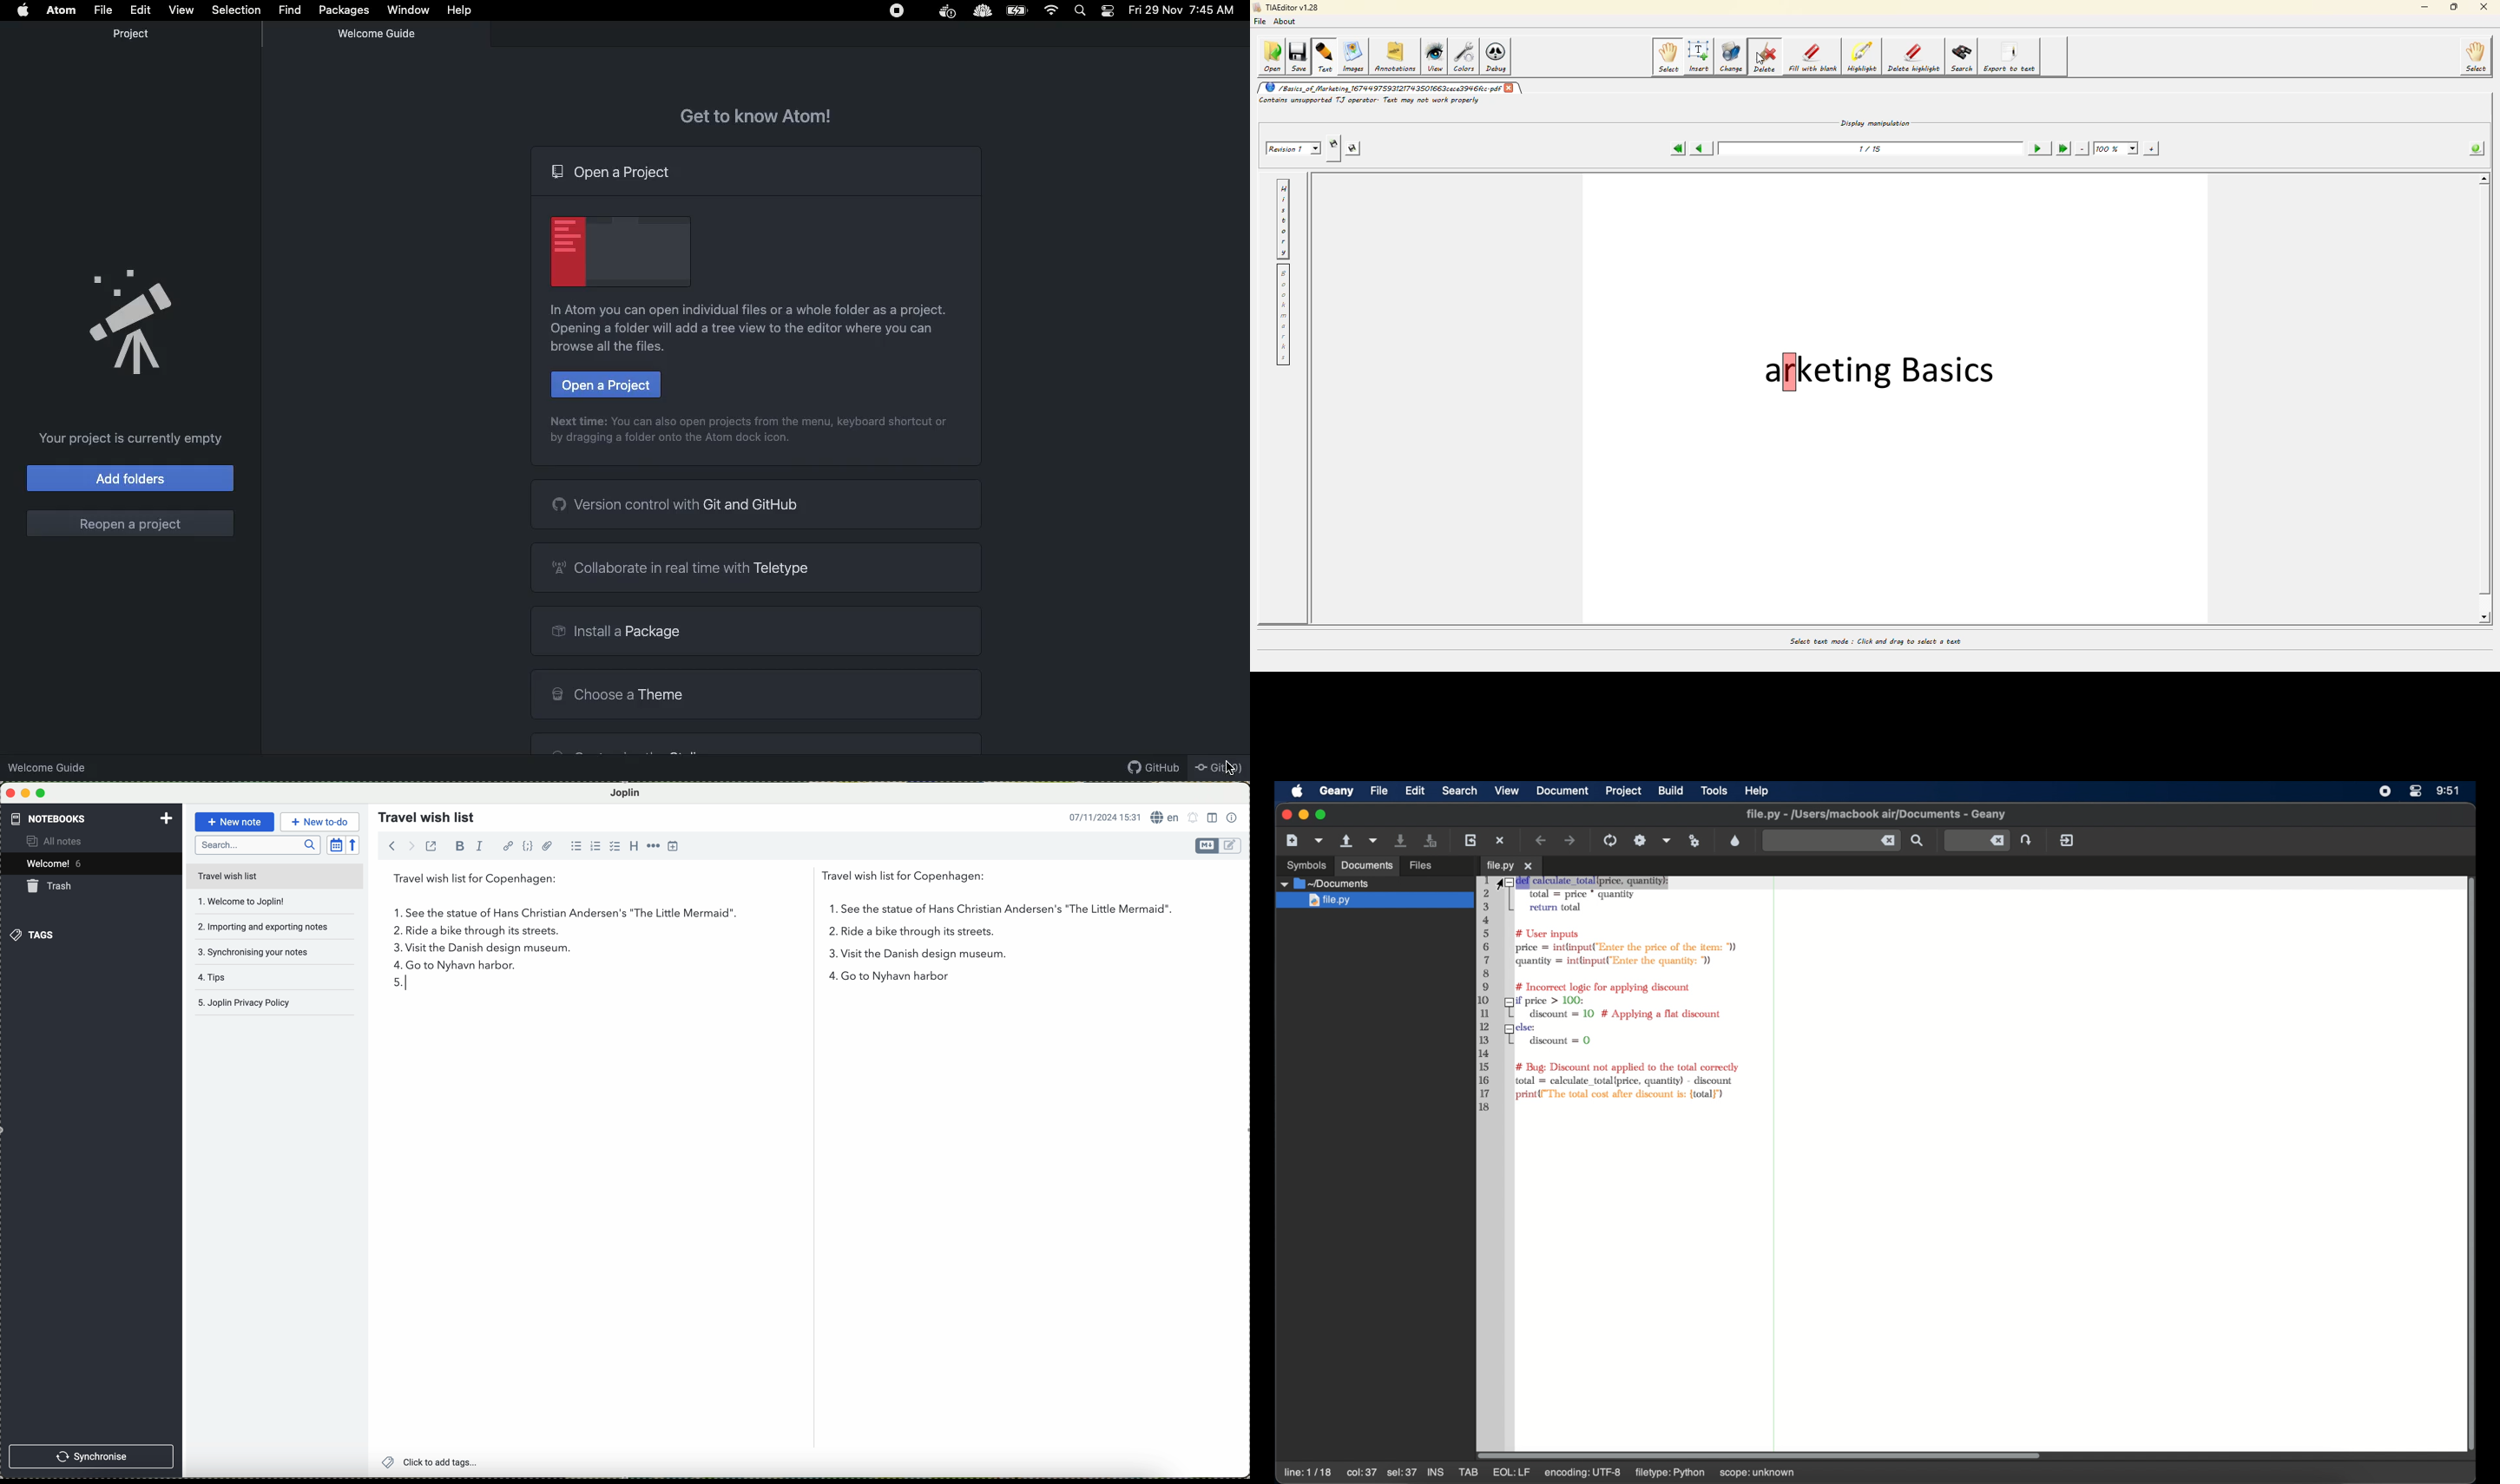  I want to click on tags, so click(33, 935).